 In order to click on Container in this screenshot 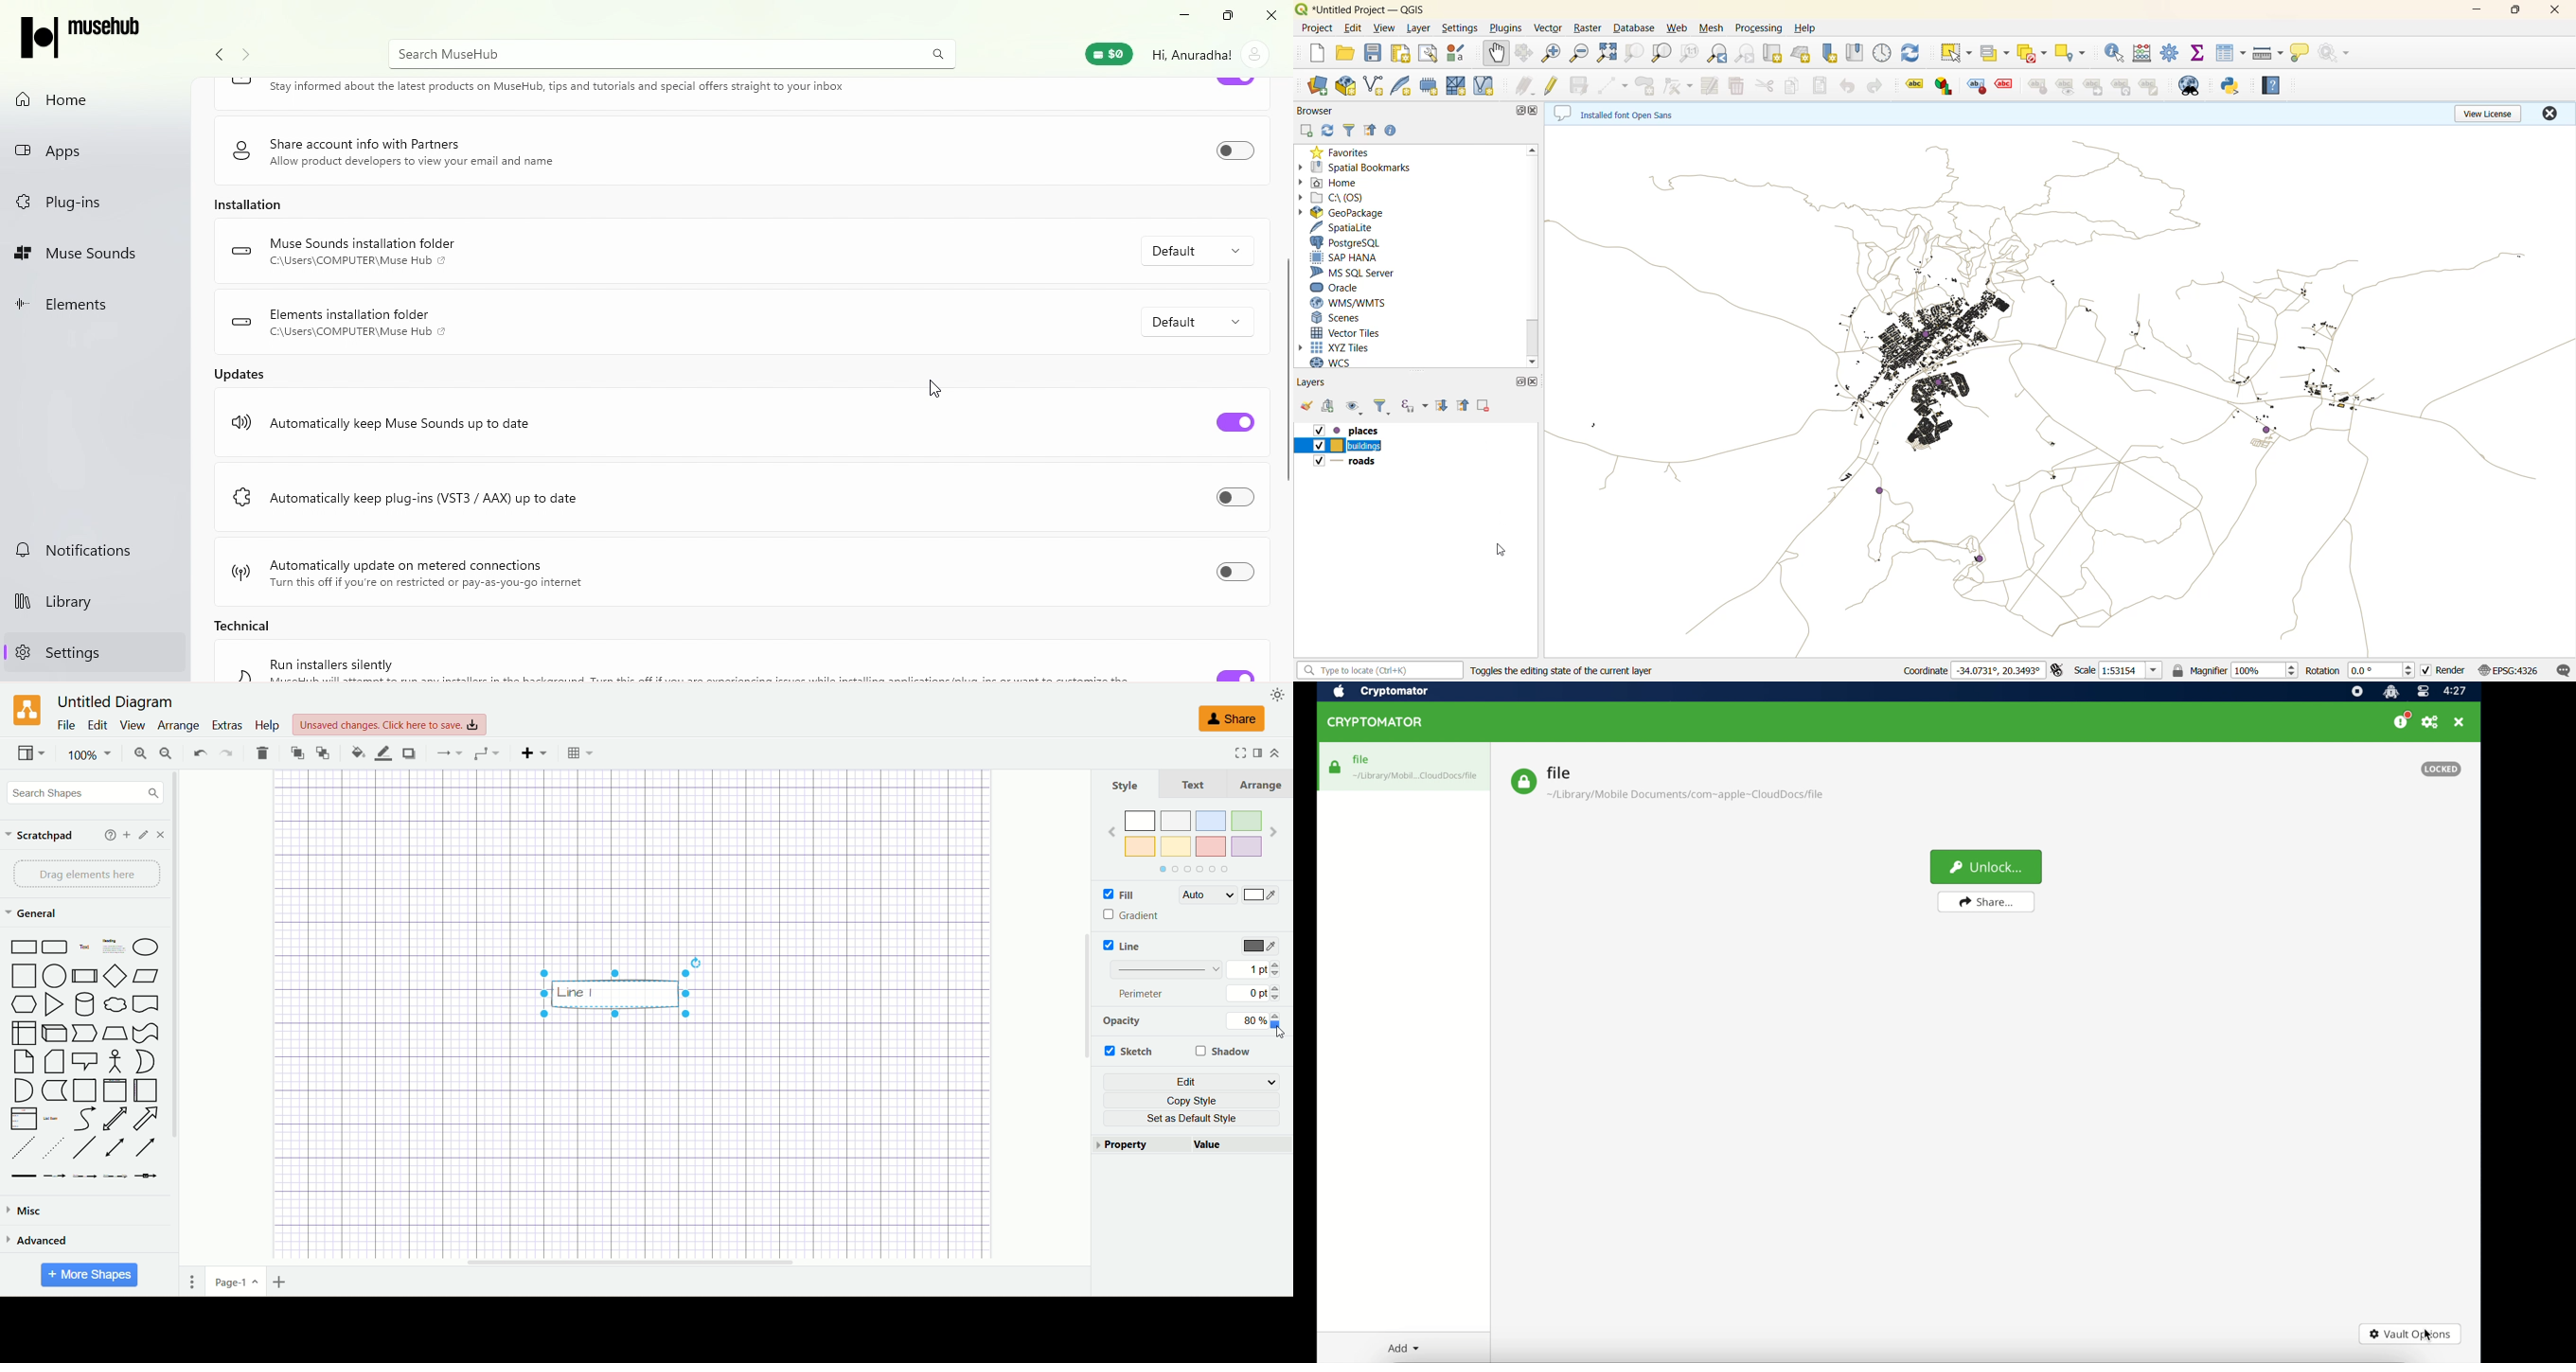, I will do `click(85, 1091)`.